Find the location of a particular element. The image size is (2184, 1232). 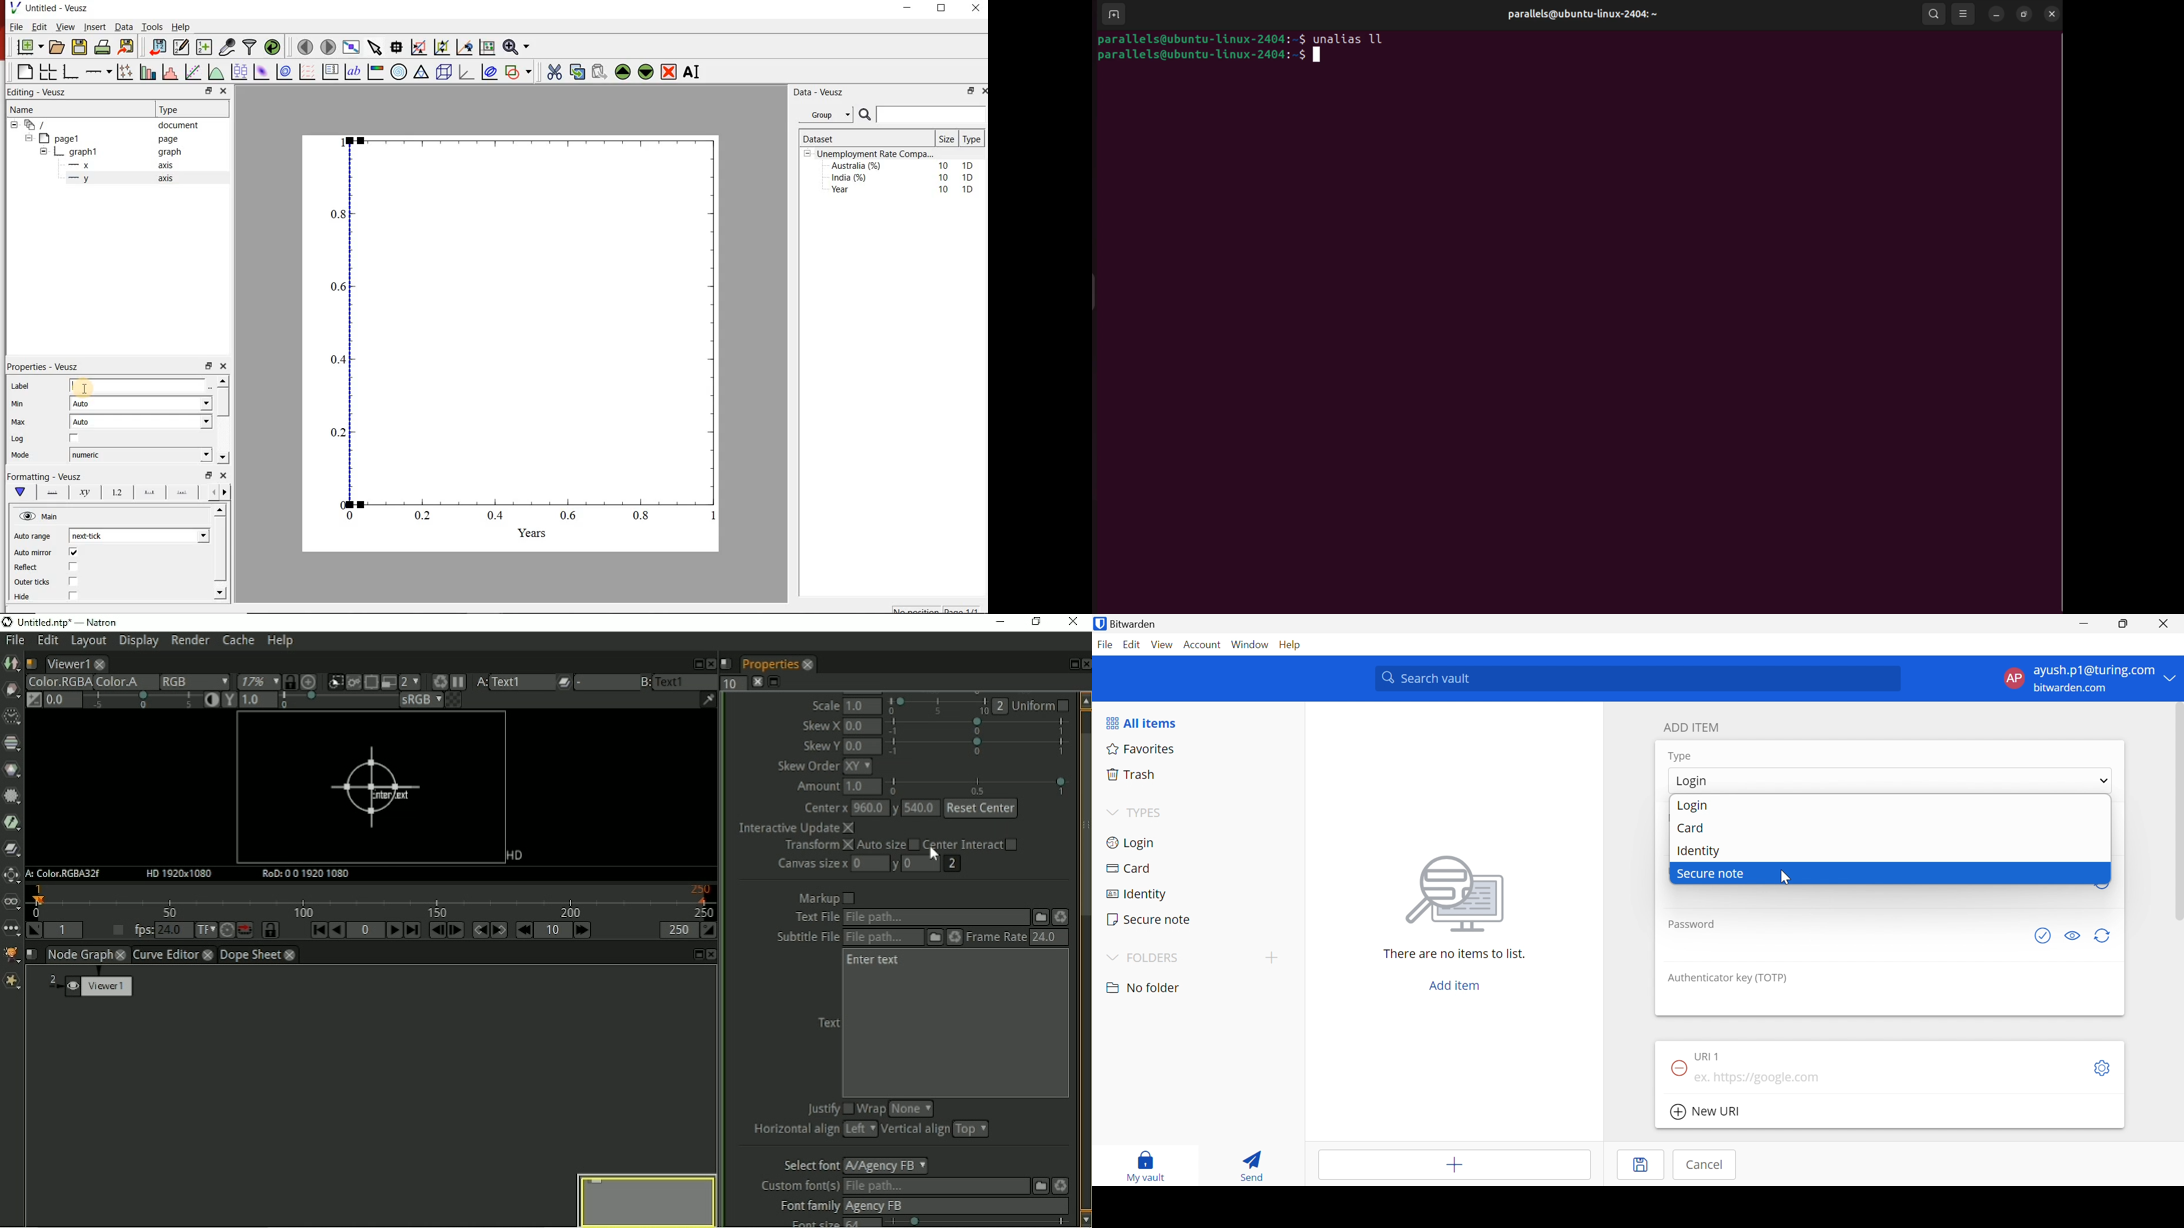

close is located at coordinates (975, 11).